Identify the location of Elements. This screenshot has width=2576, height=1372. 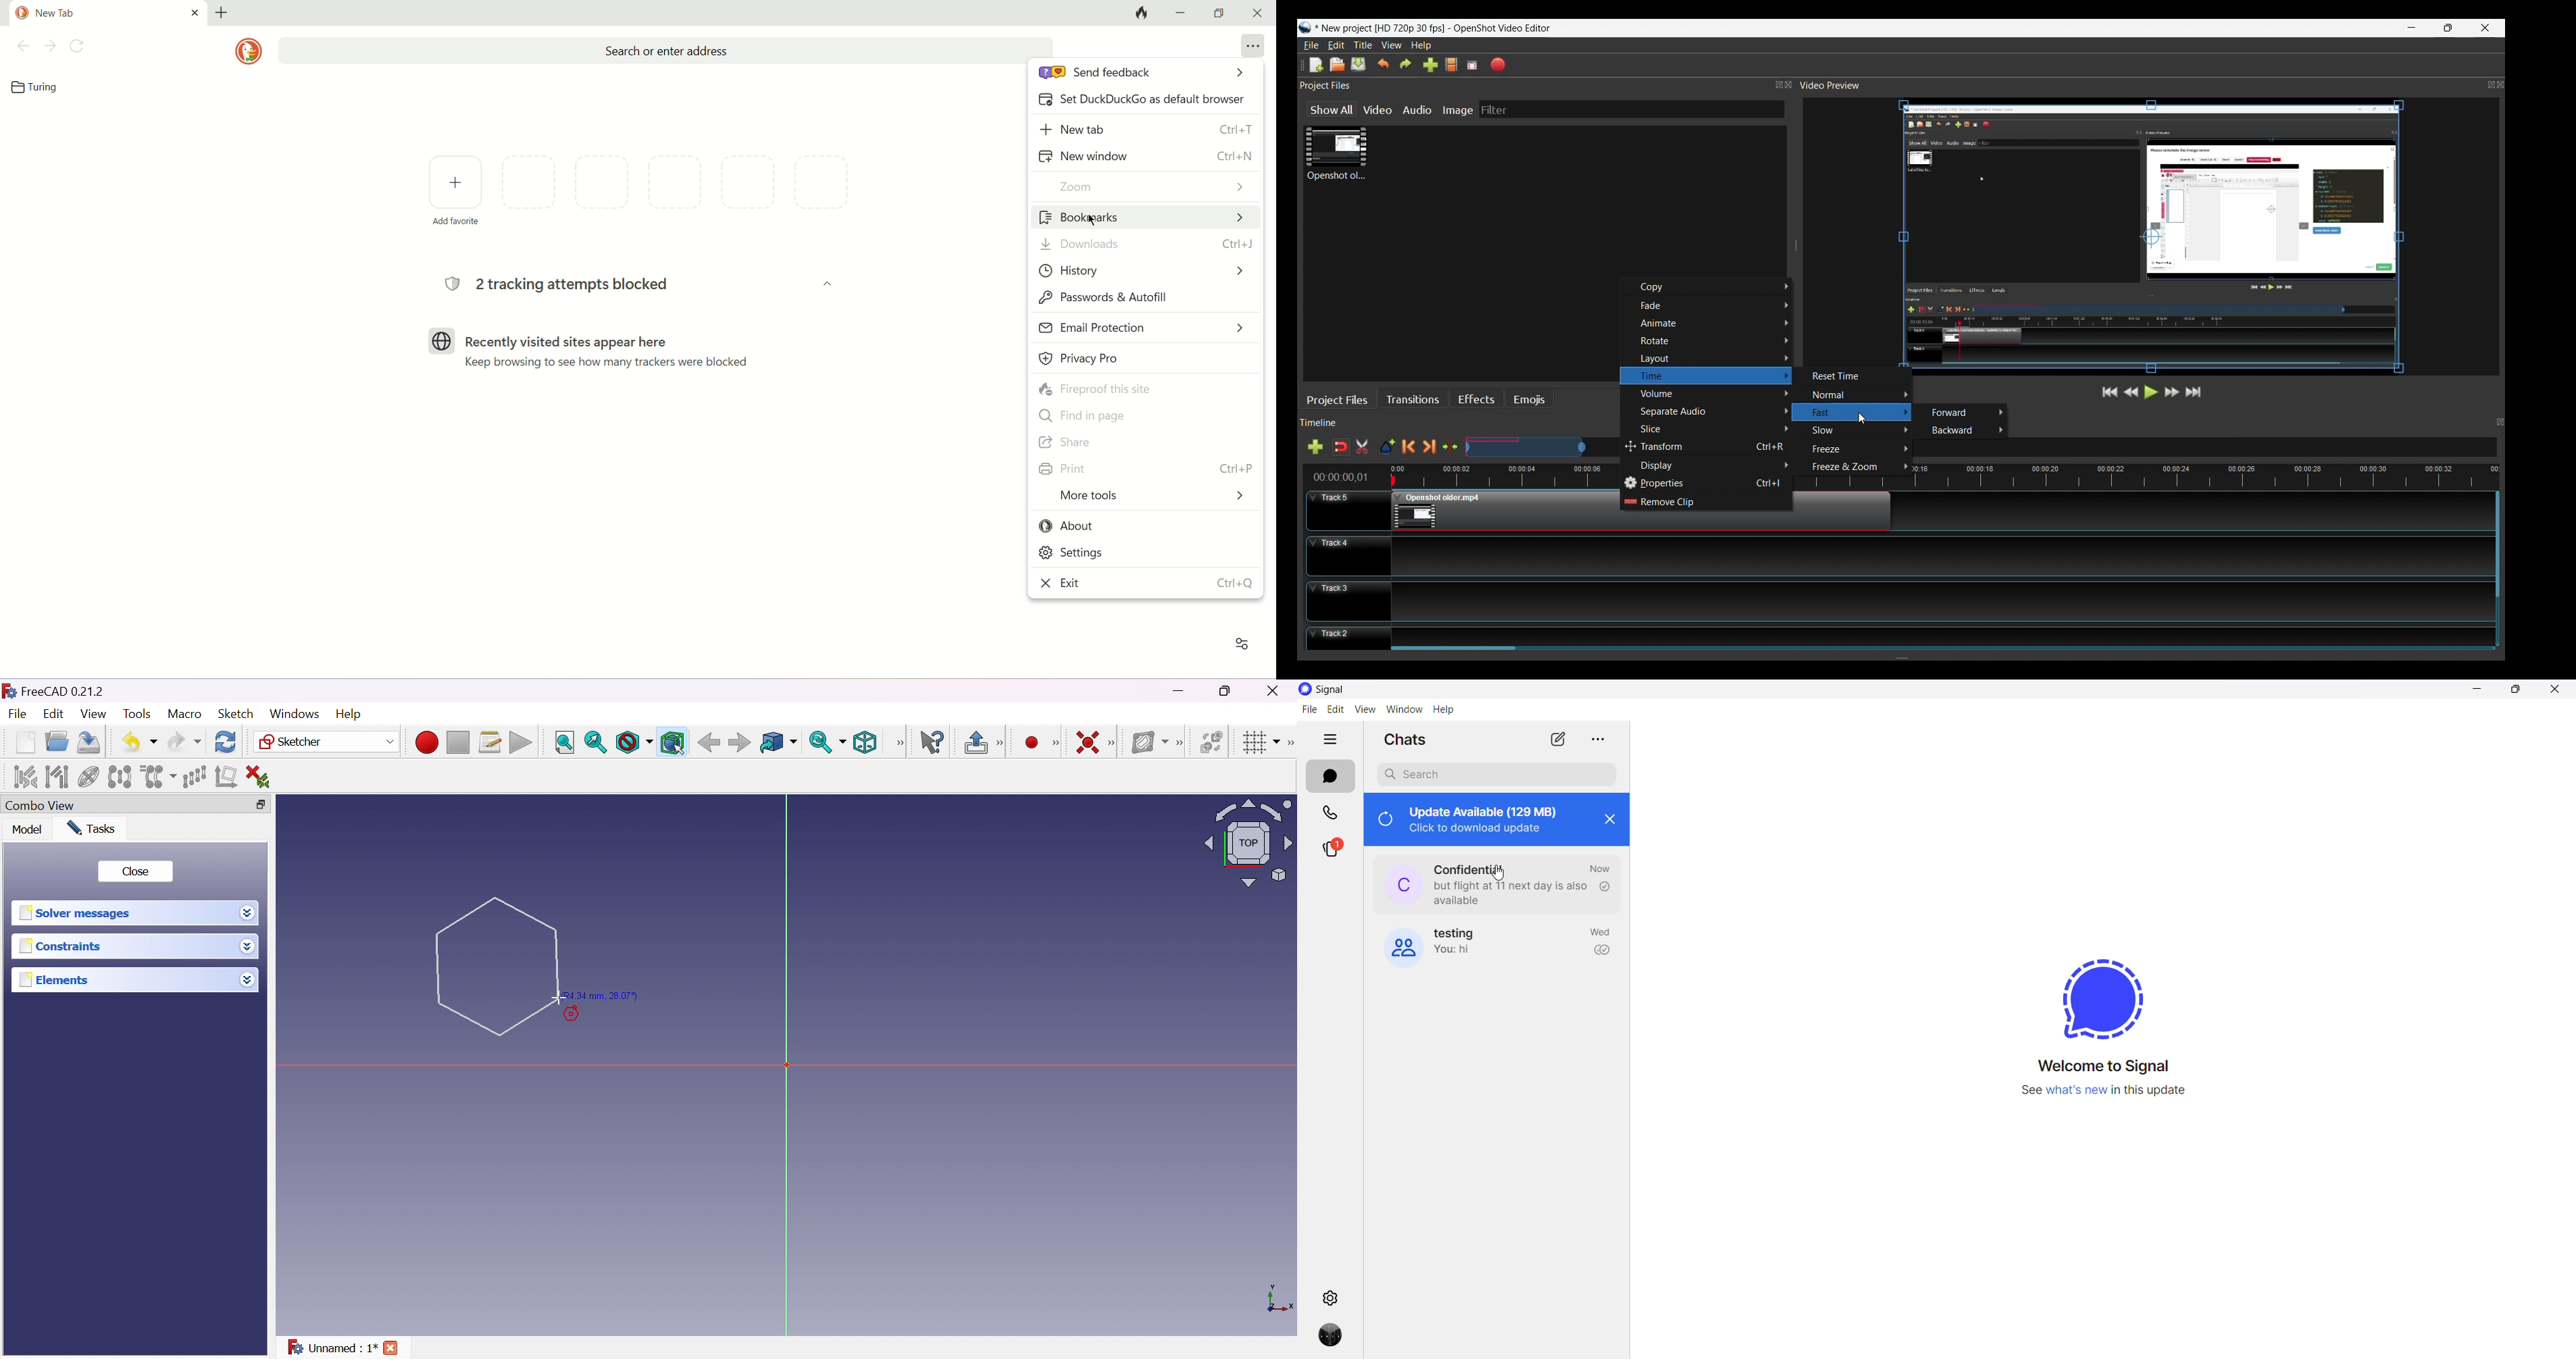
(57, 979).